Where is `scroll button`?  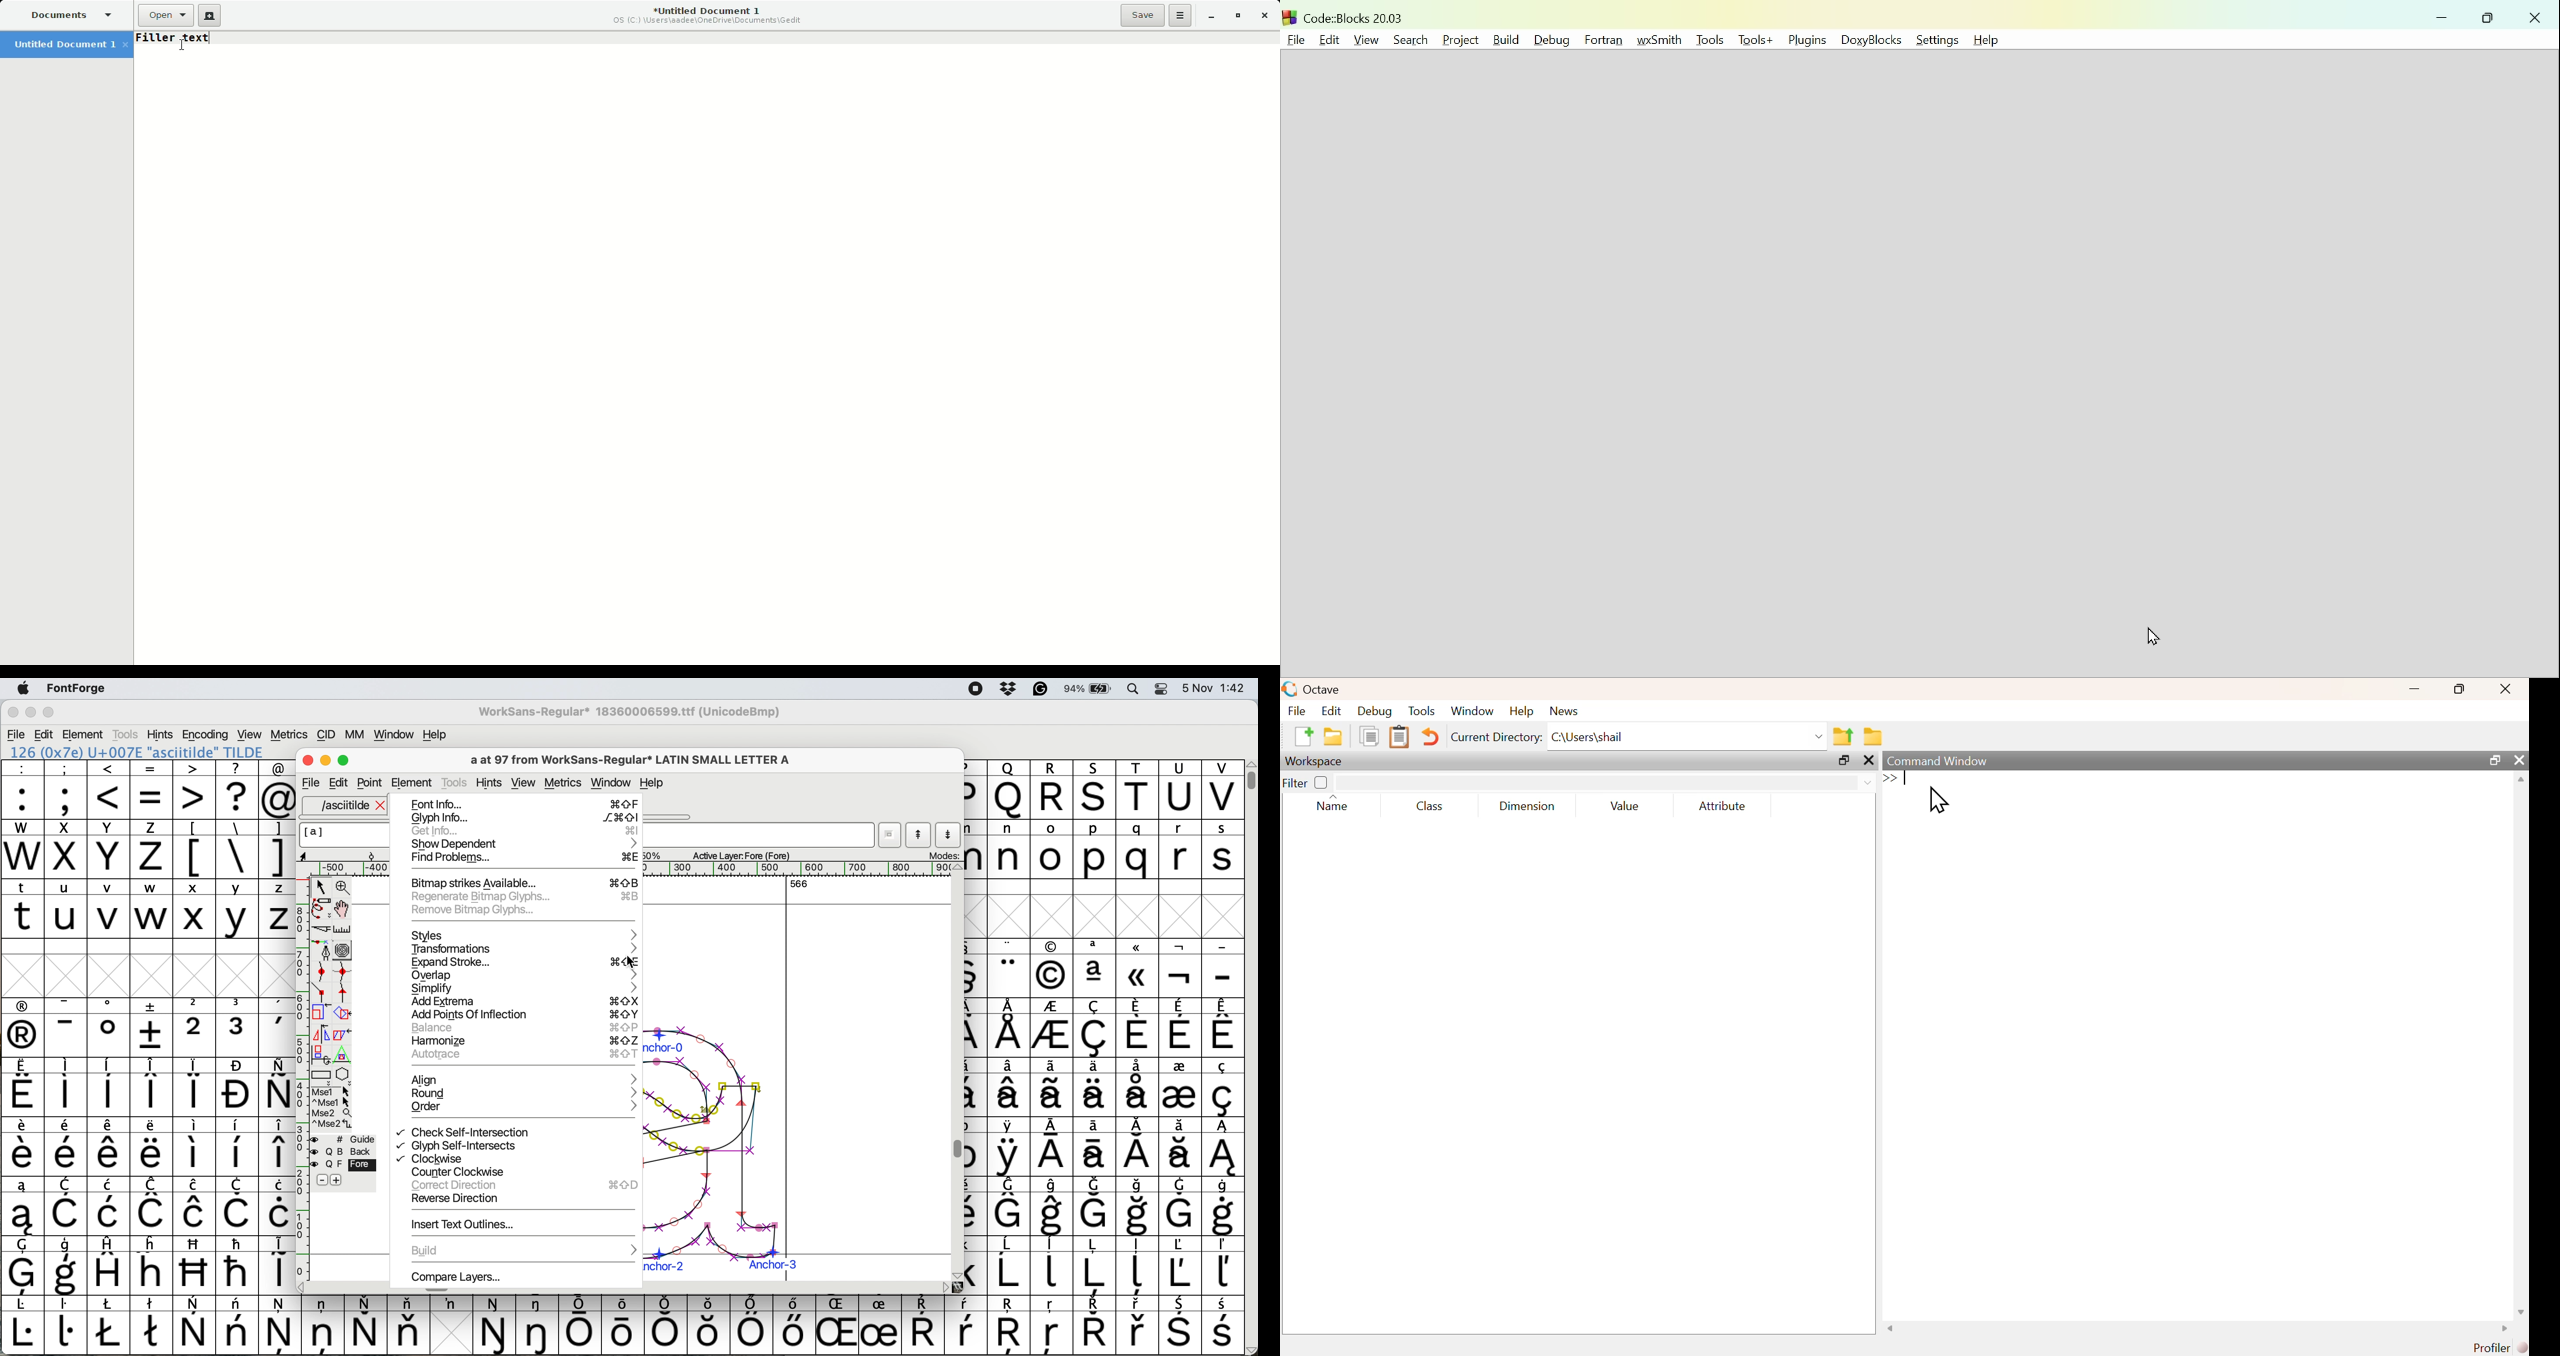 scroll button is located at coordinates (945, 1287).